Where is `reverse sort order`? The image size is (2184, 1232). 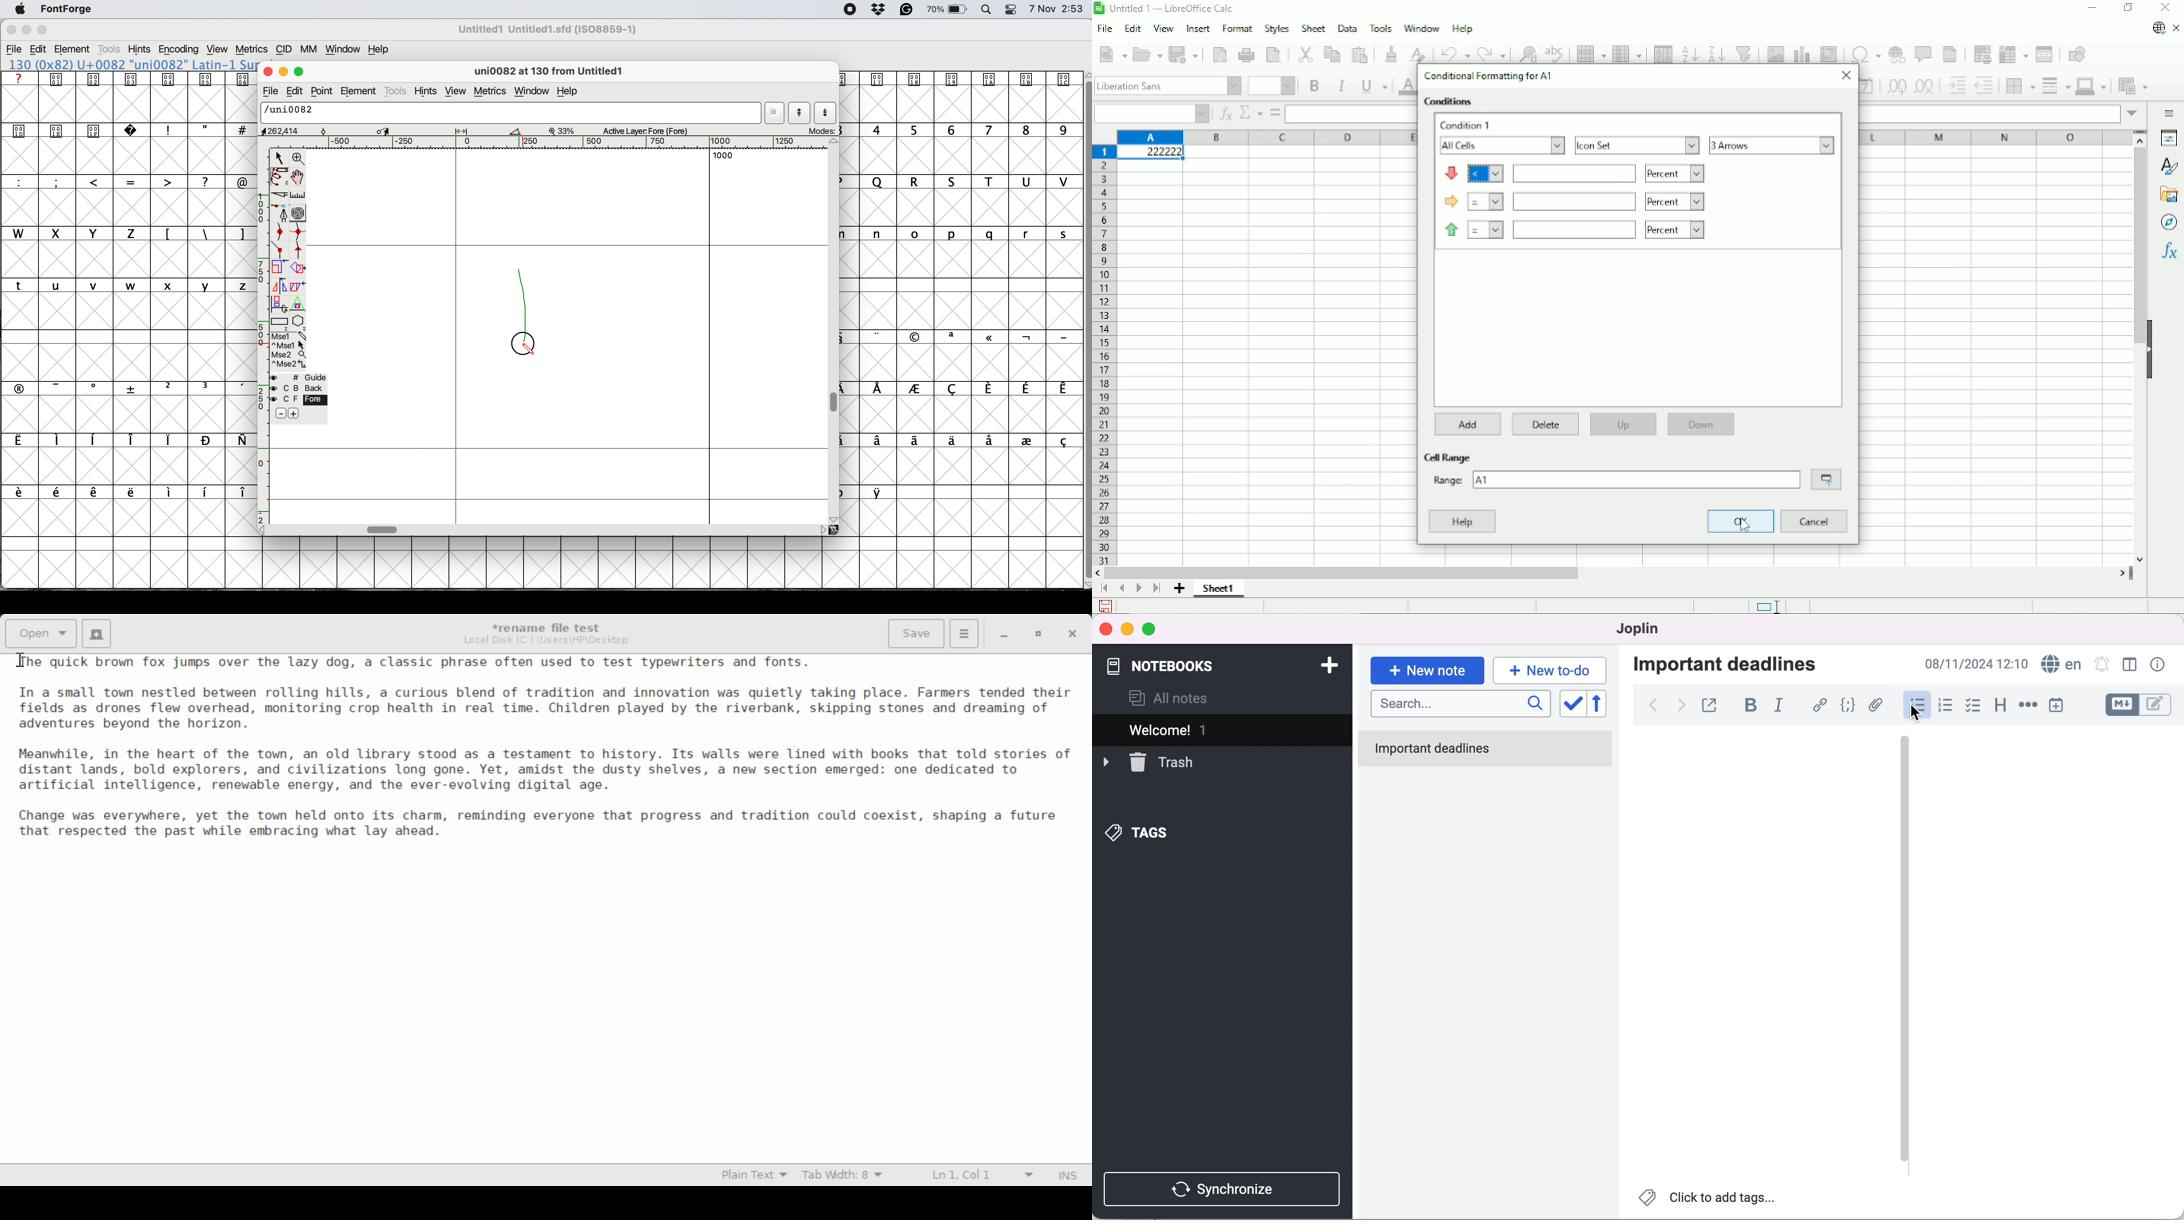 reverse sort order is located at coordinates (1603, 706).